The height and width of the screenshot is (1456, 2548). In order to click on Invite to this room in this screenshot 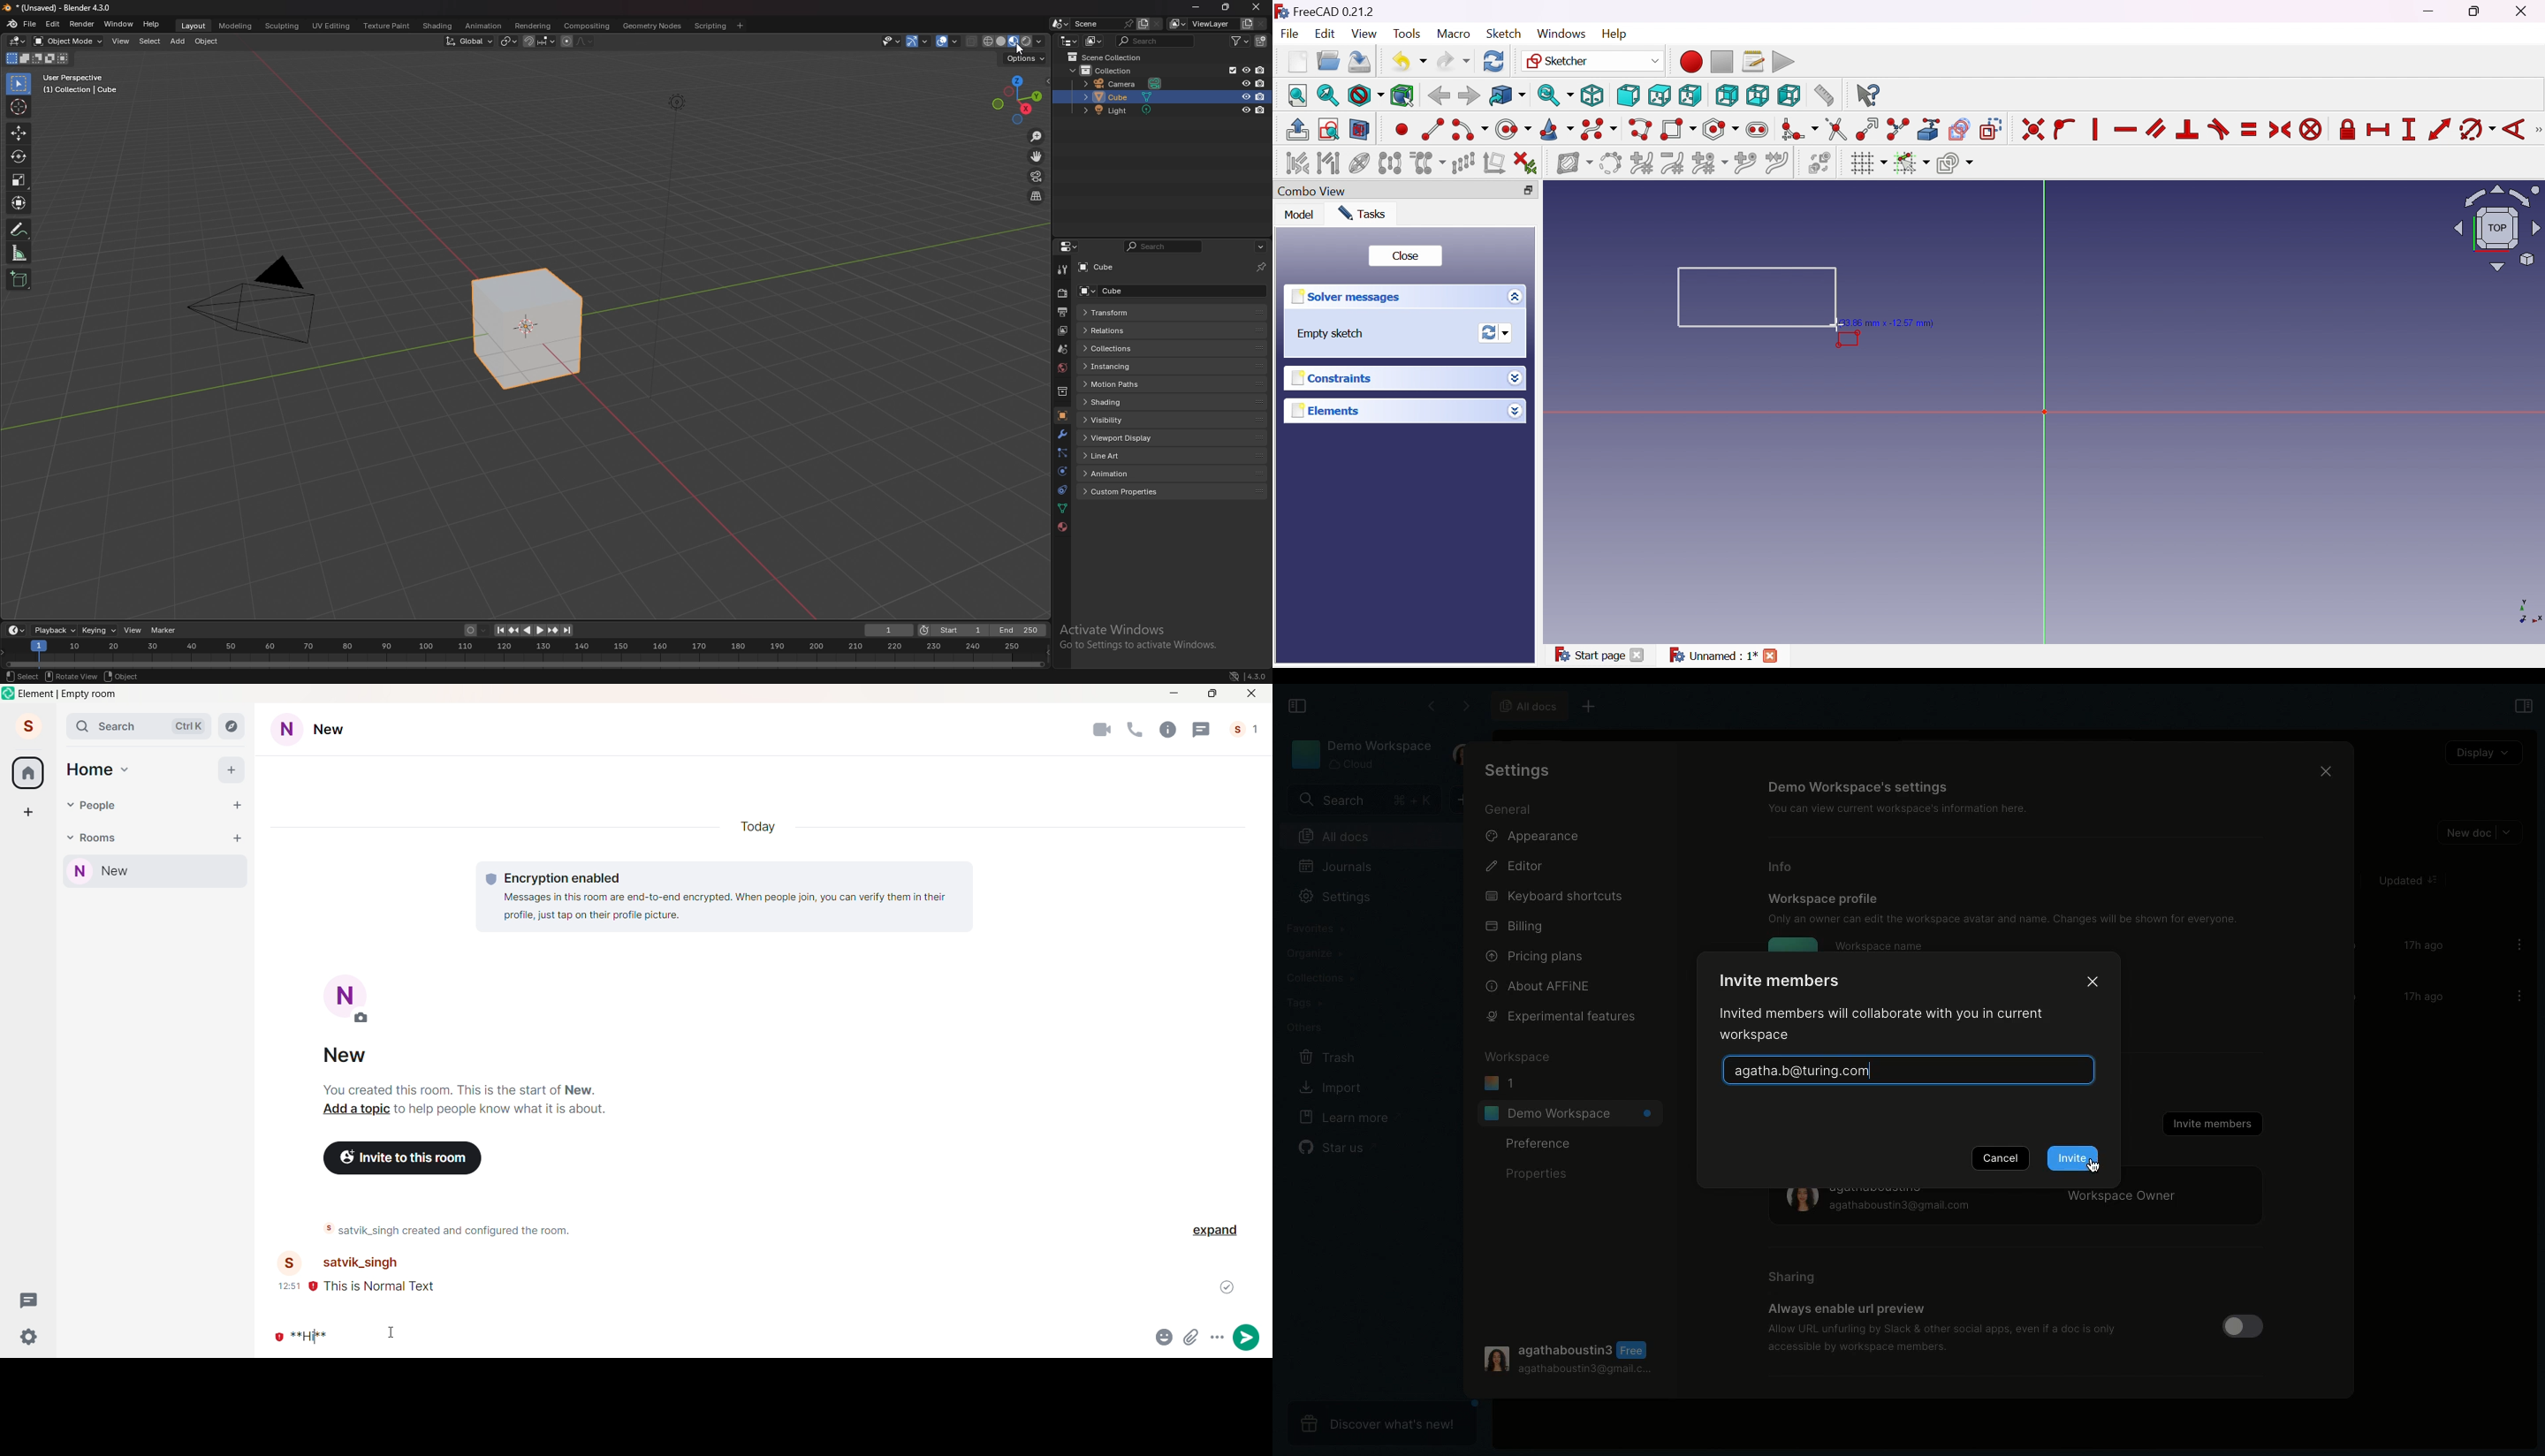, I will do `click(404, 1158)`.